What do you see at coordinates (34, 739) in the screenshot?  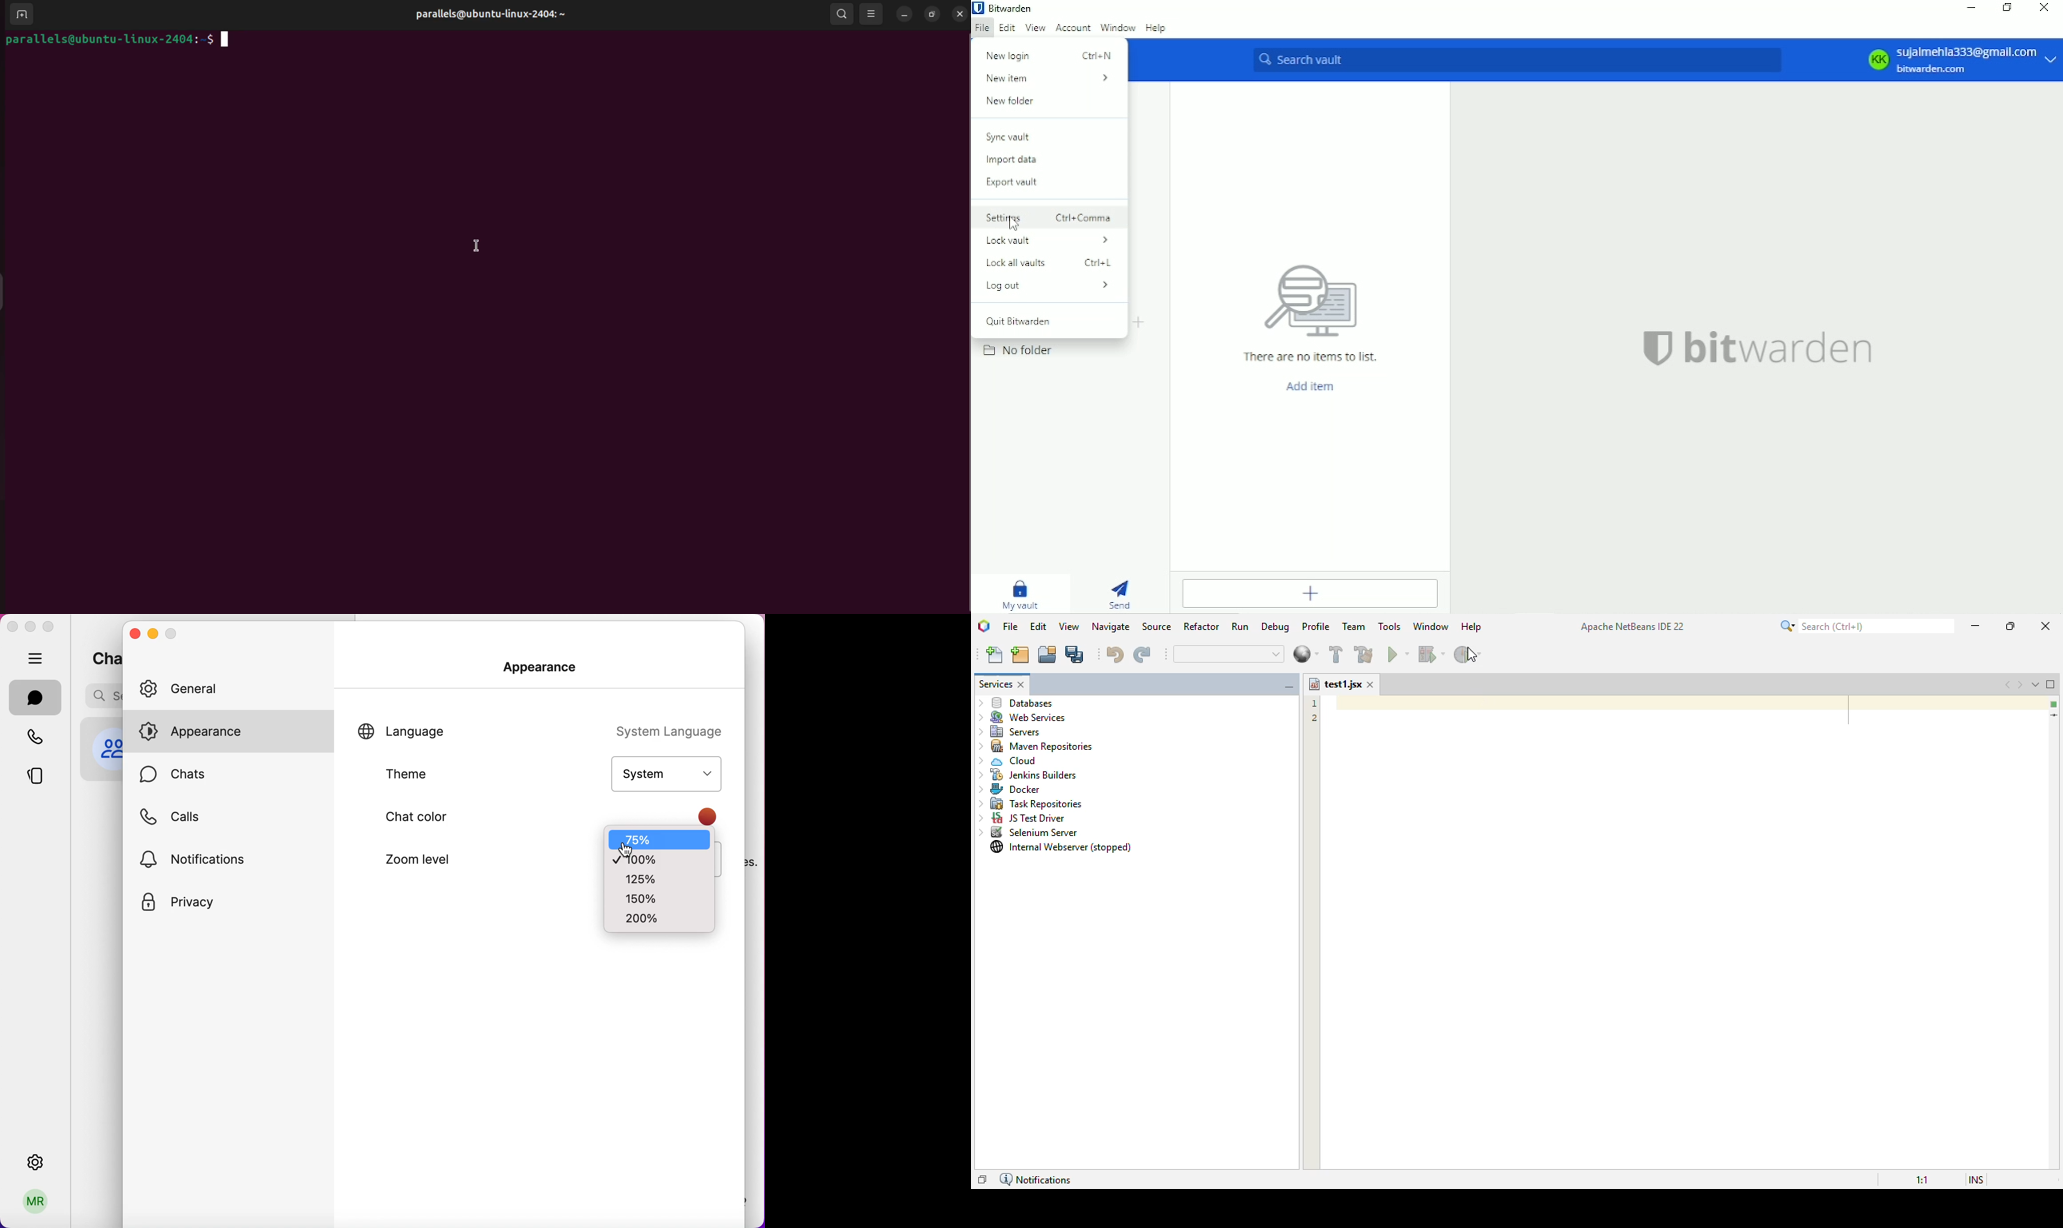 I see `calls` at bounding box center [34, 739].